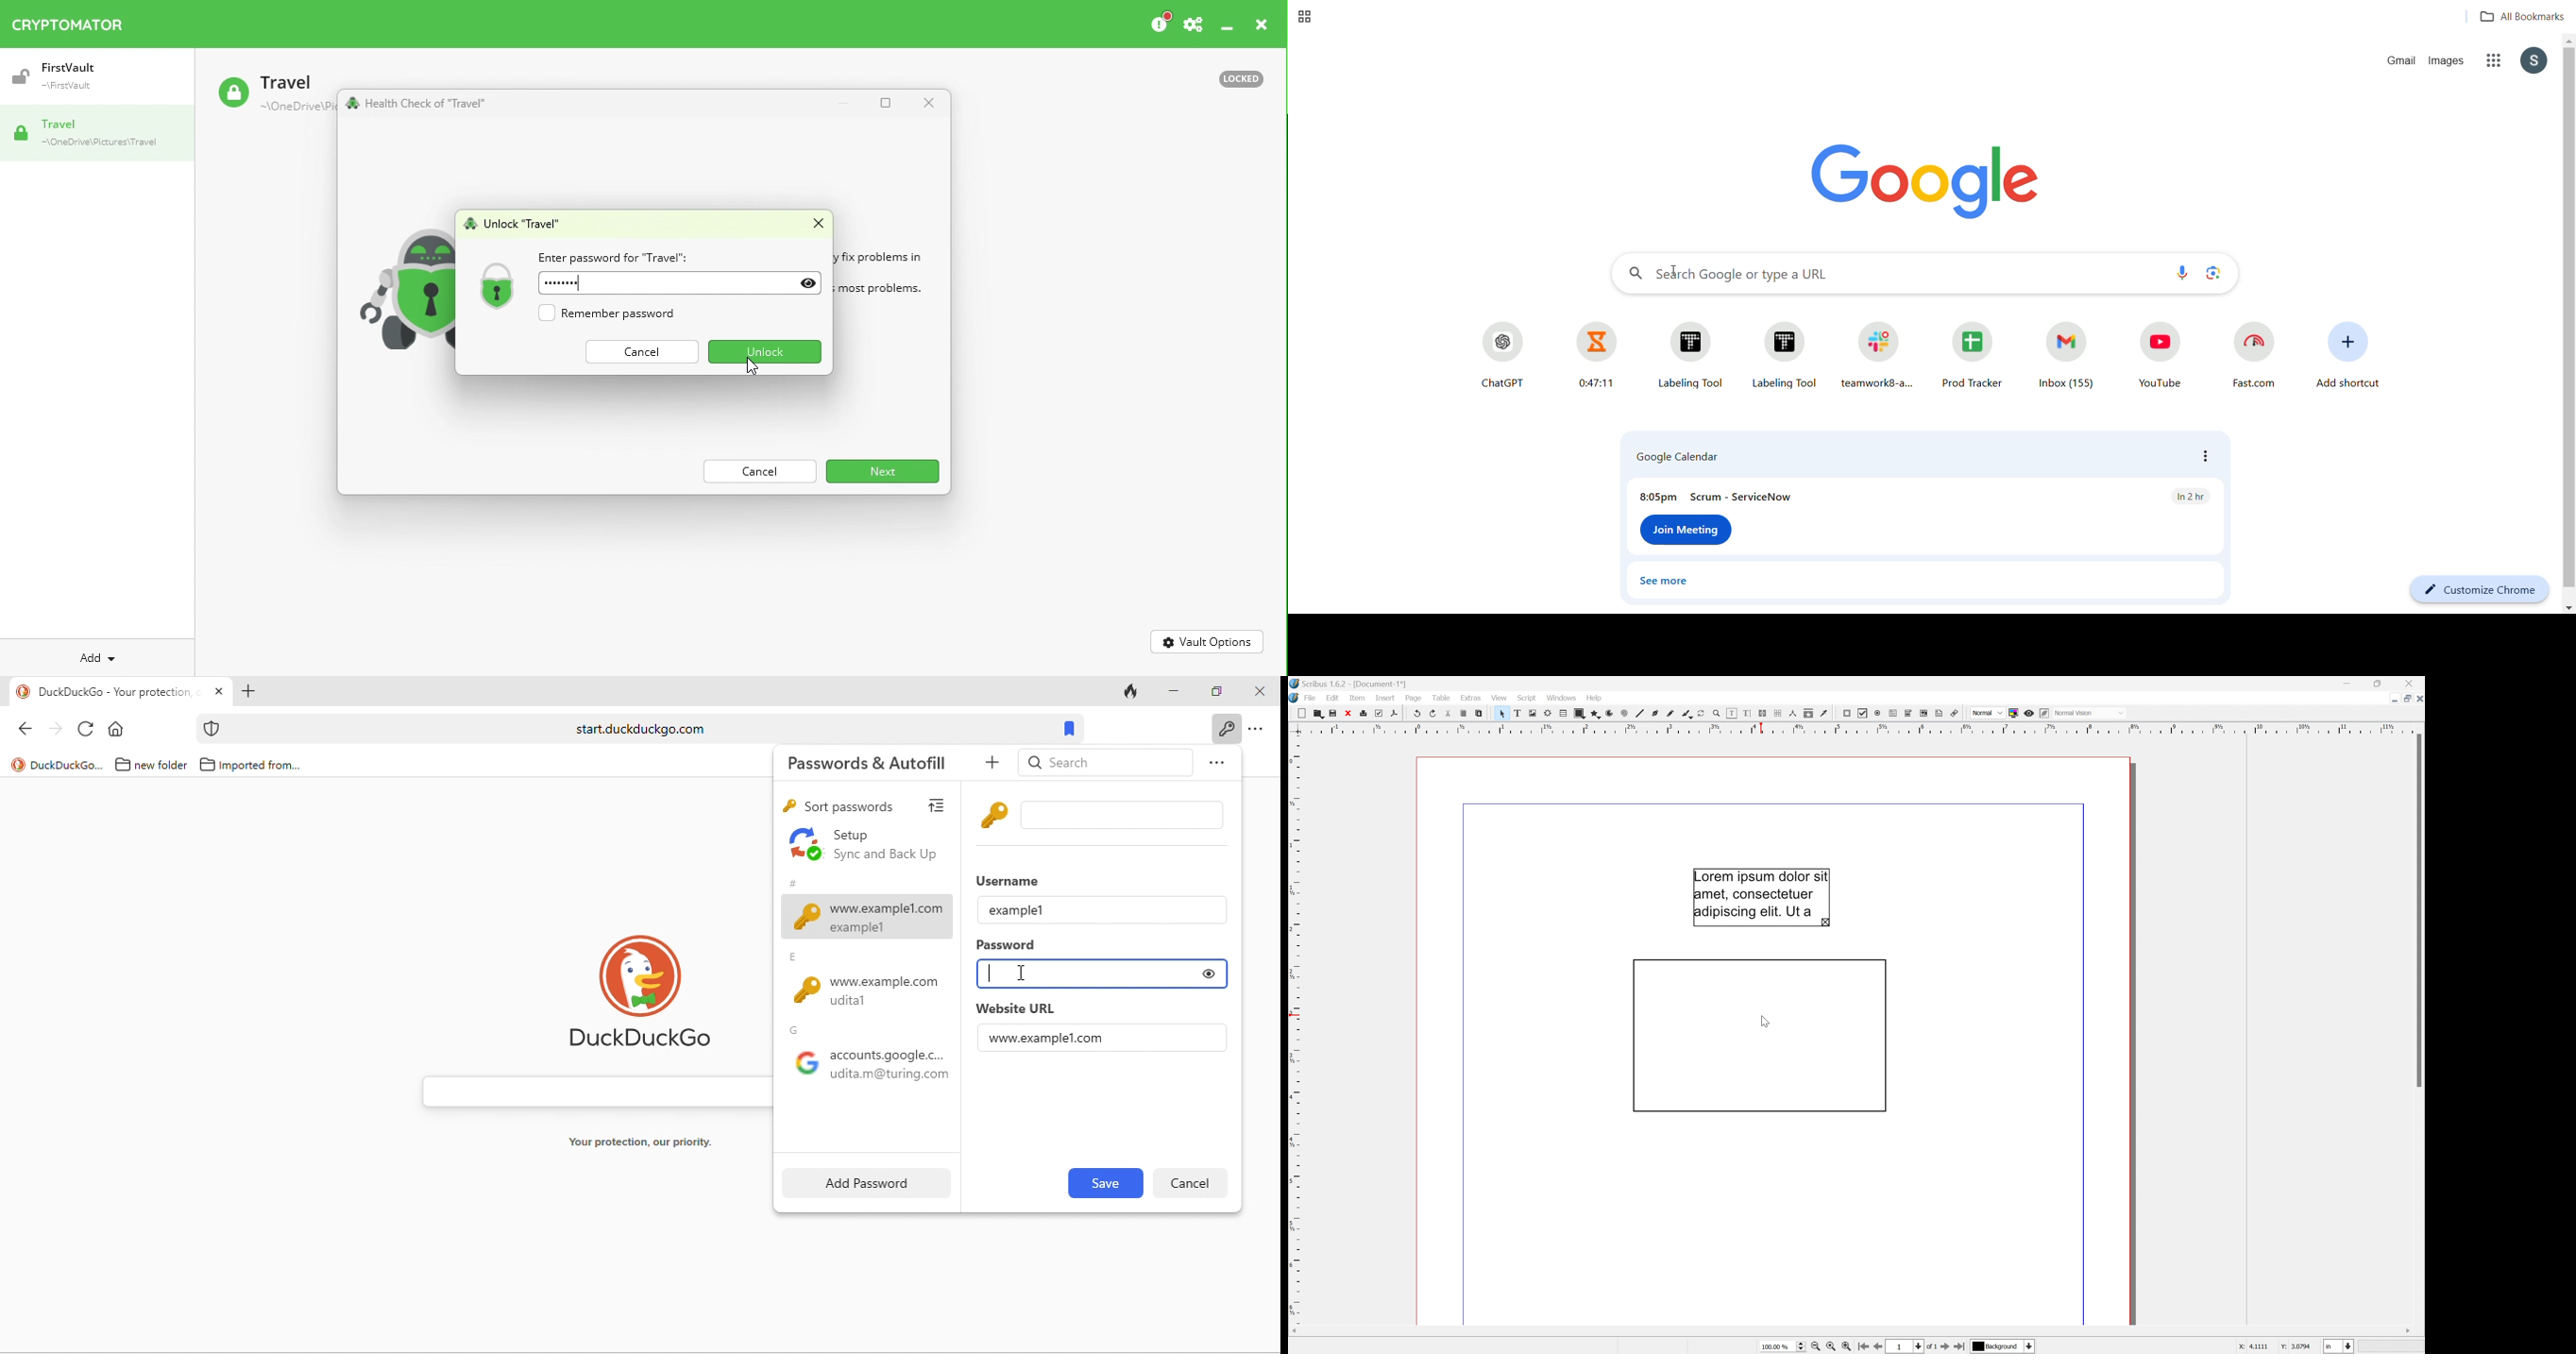  What do you see at coordinates (2418, 912) in the screenshot?
I see `Scroll bar` at bounding box center [2418, 912].